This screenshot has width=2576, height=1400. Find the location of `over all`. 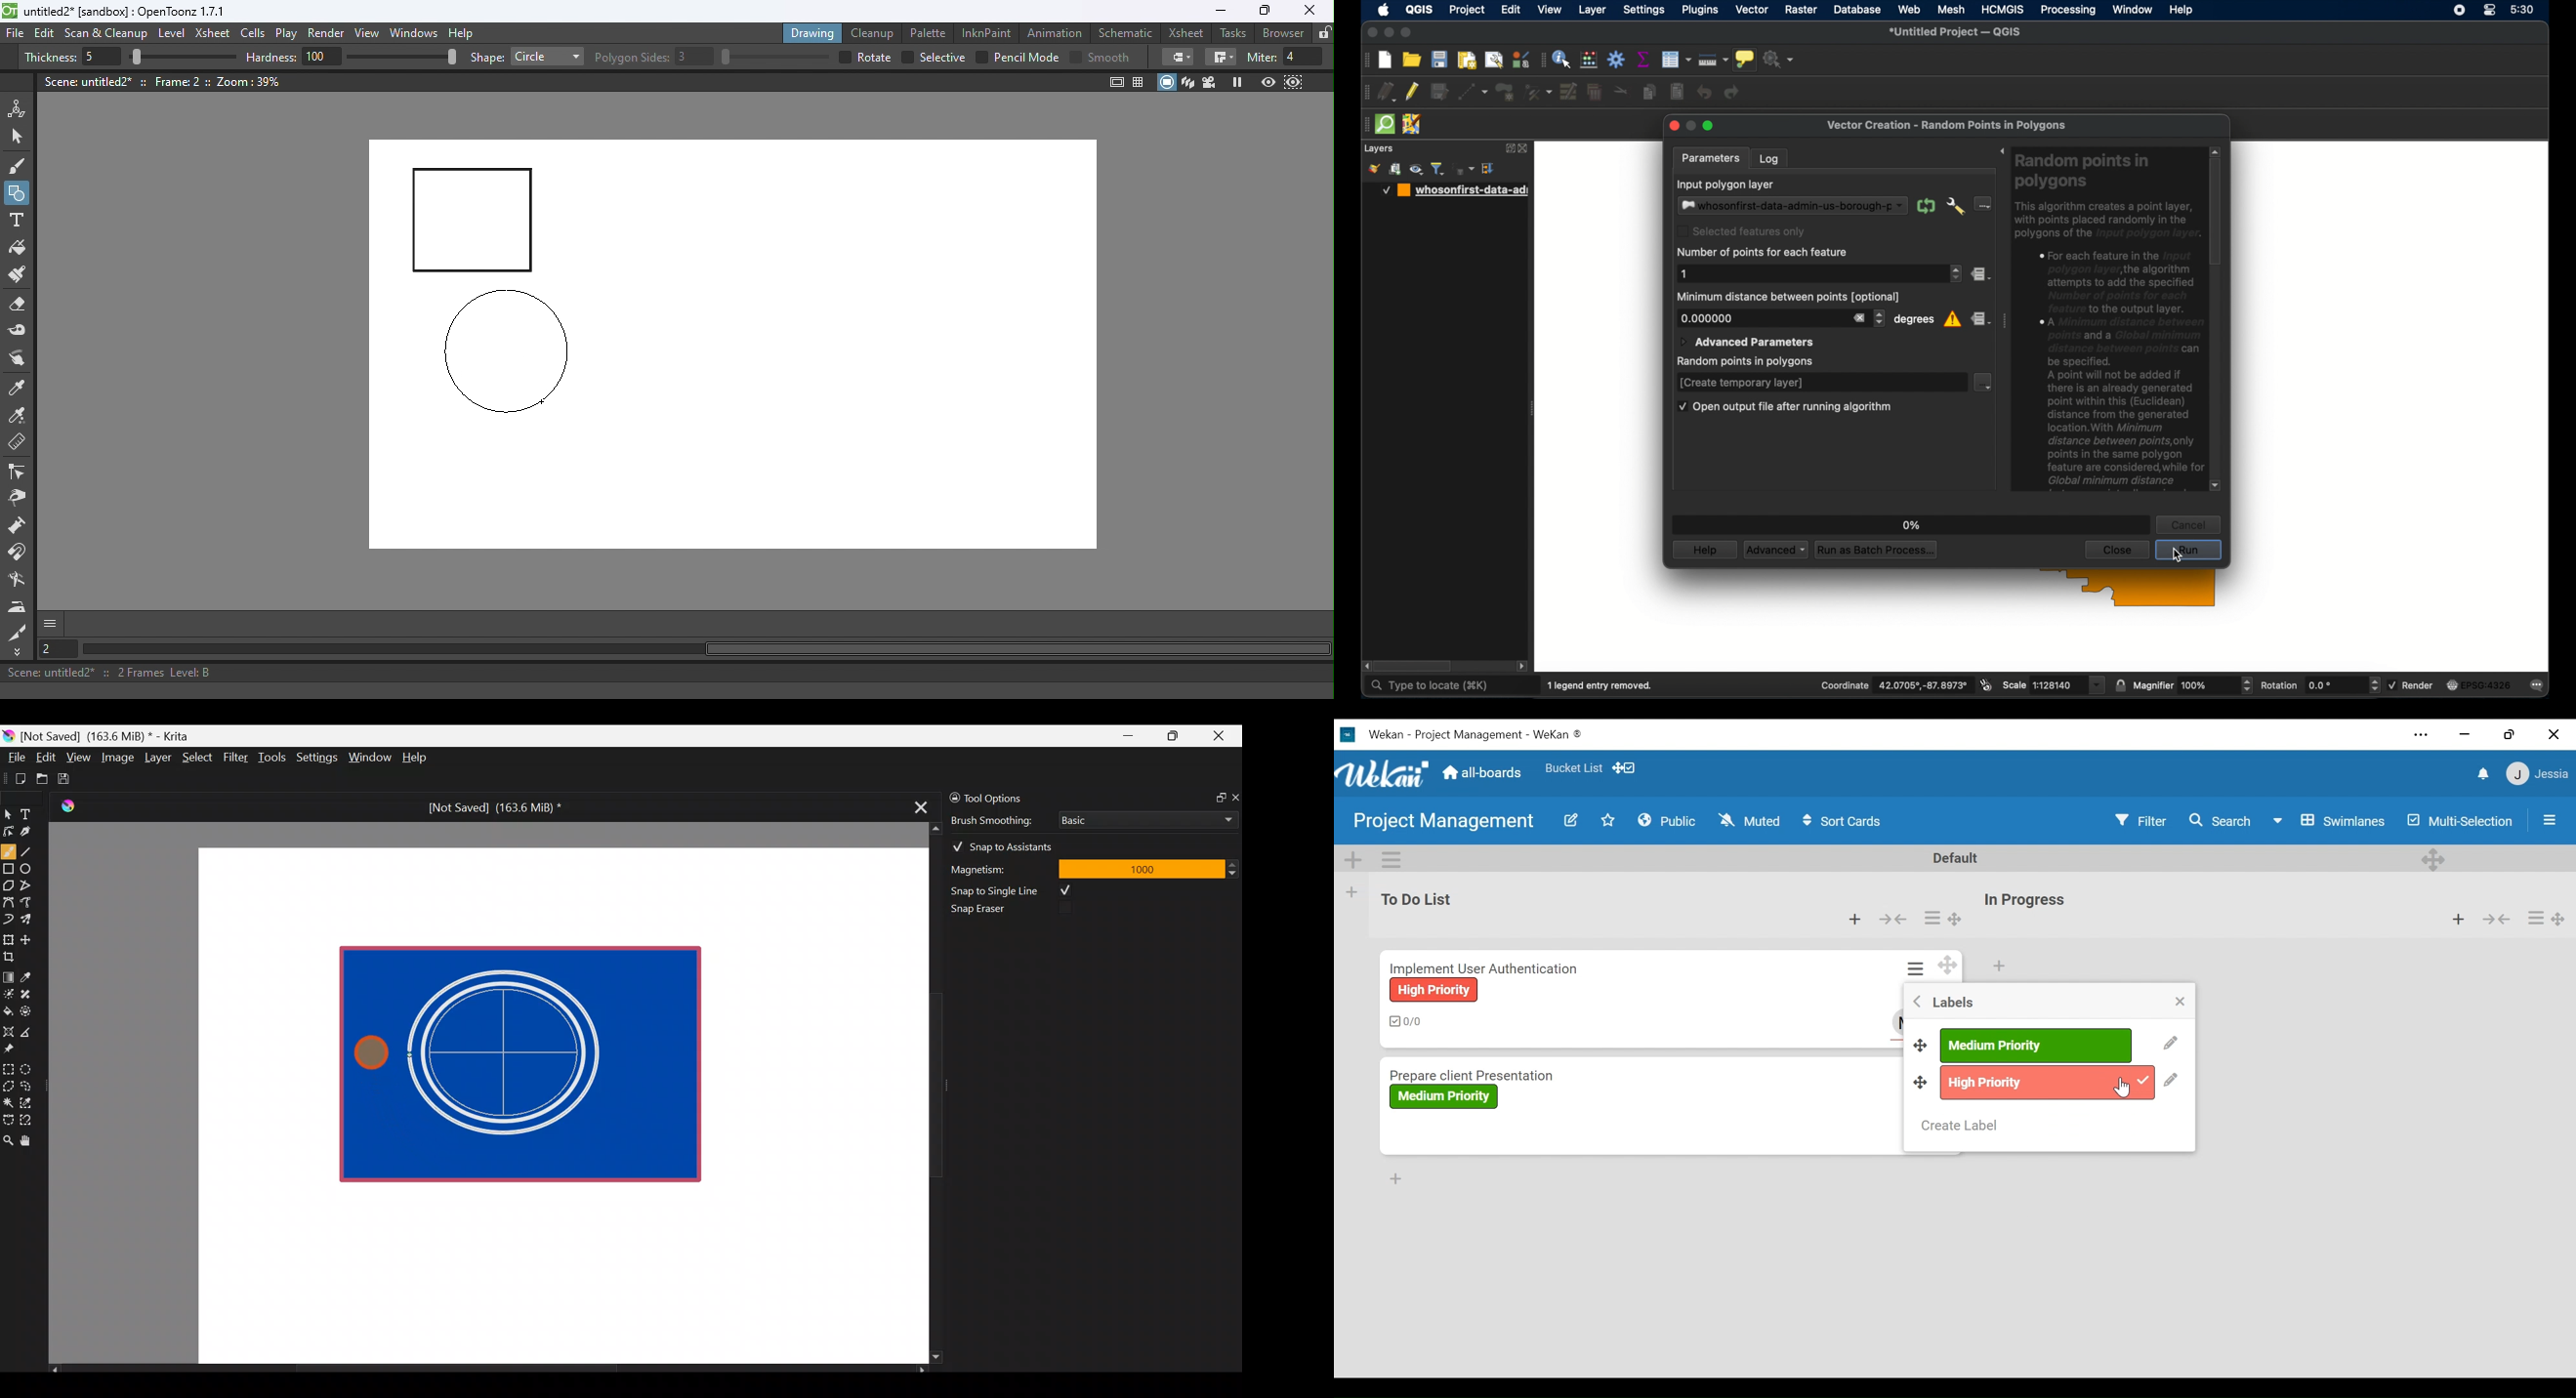

over all is located at coordinates (876, 57).